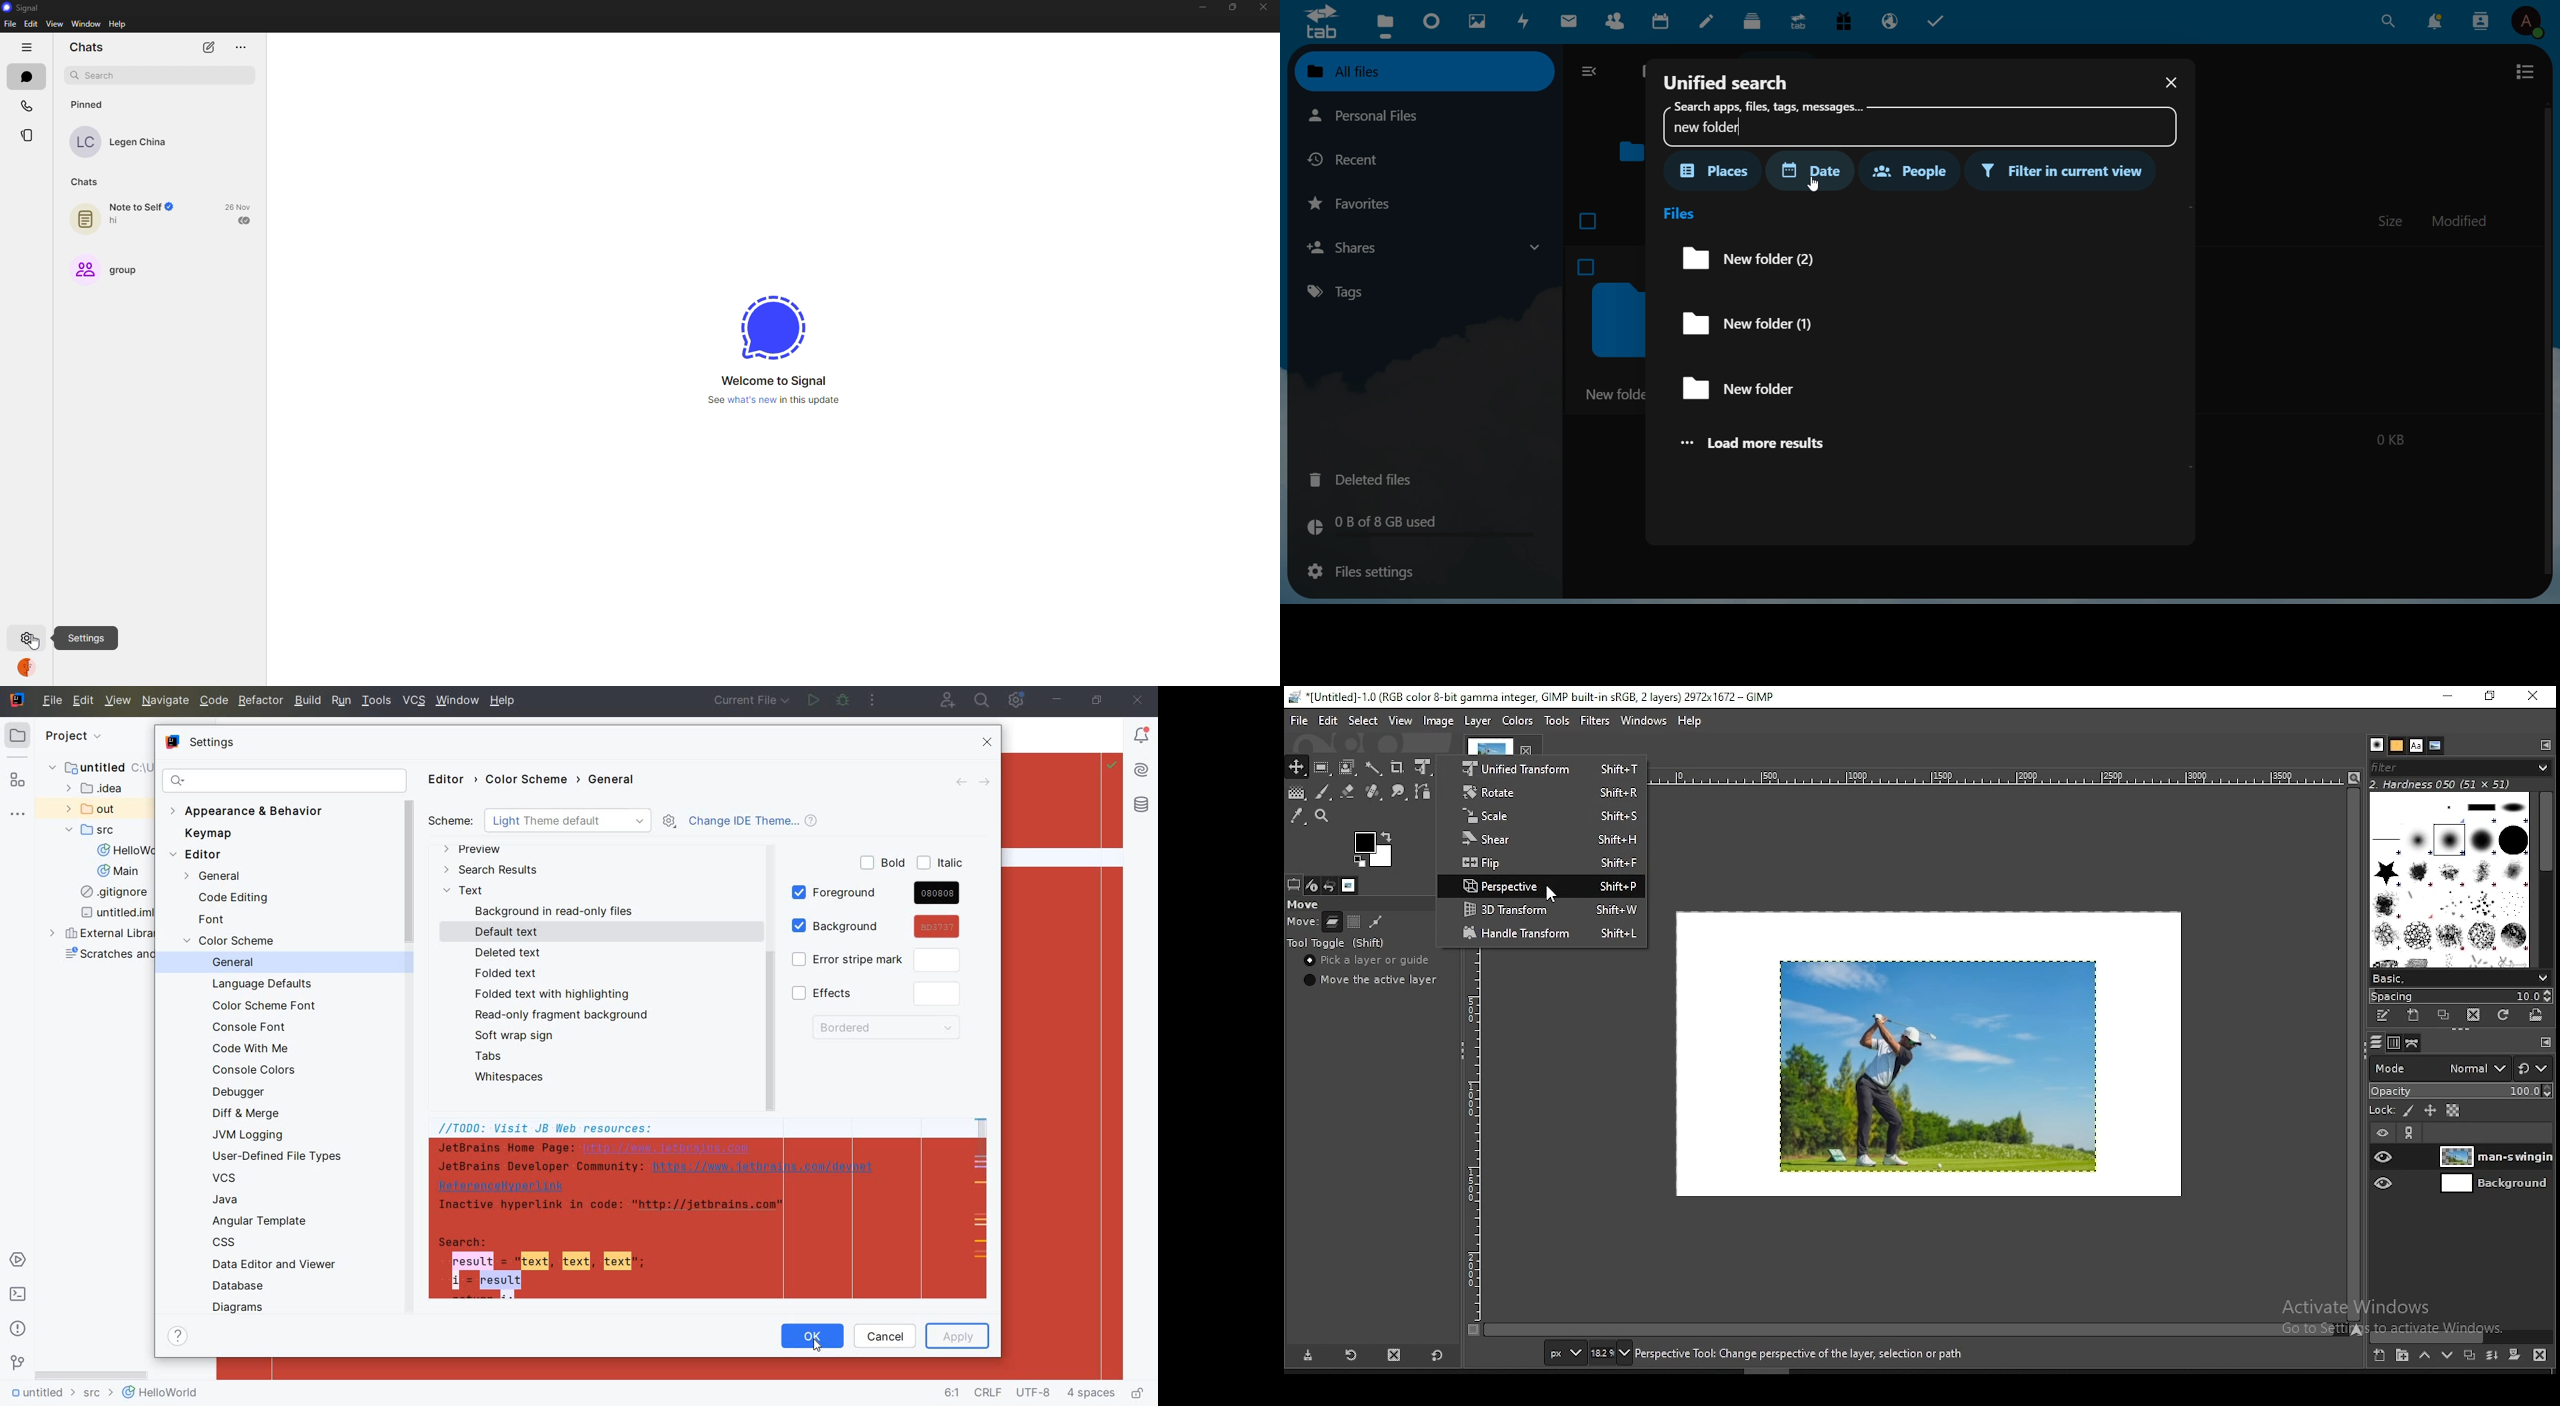  What do you see at coordinates (2399, 1356) in the screenshot?
I see `new layer group` at bounding box center [2399, 1356].